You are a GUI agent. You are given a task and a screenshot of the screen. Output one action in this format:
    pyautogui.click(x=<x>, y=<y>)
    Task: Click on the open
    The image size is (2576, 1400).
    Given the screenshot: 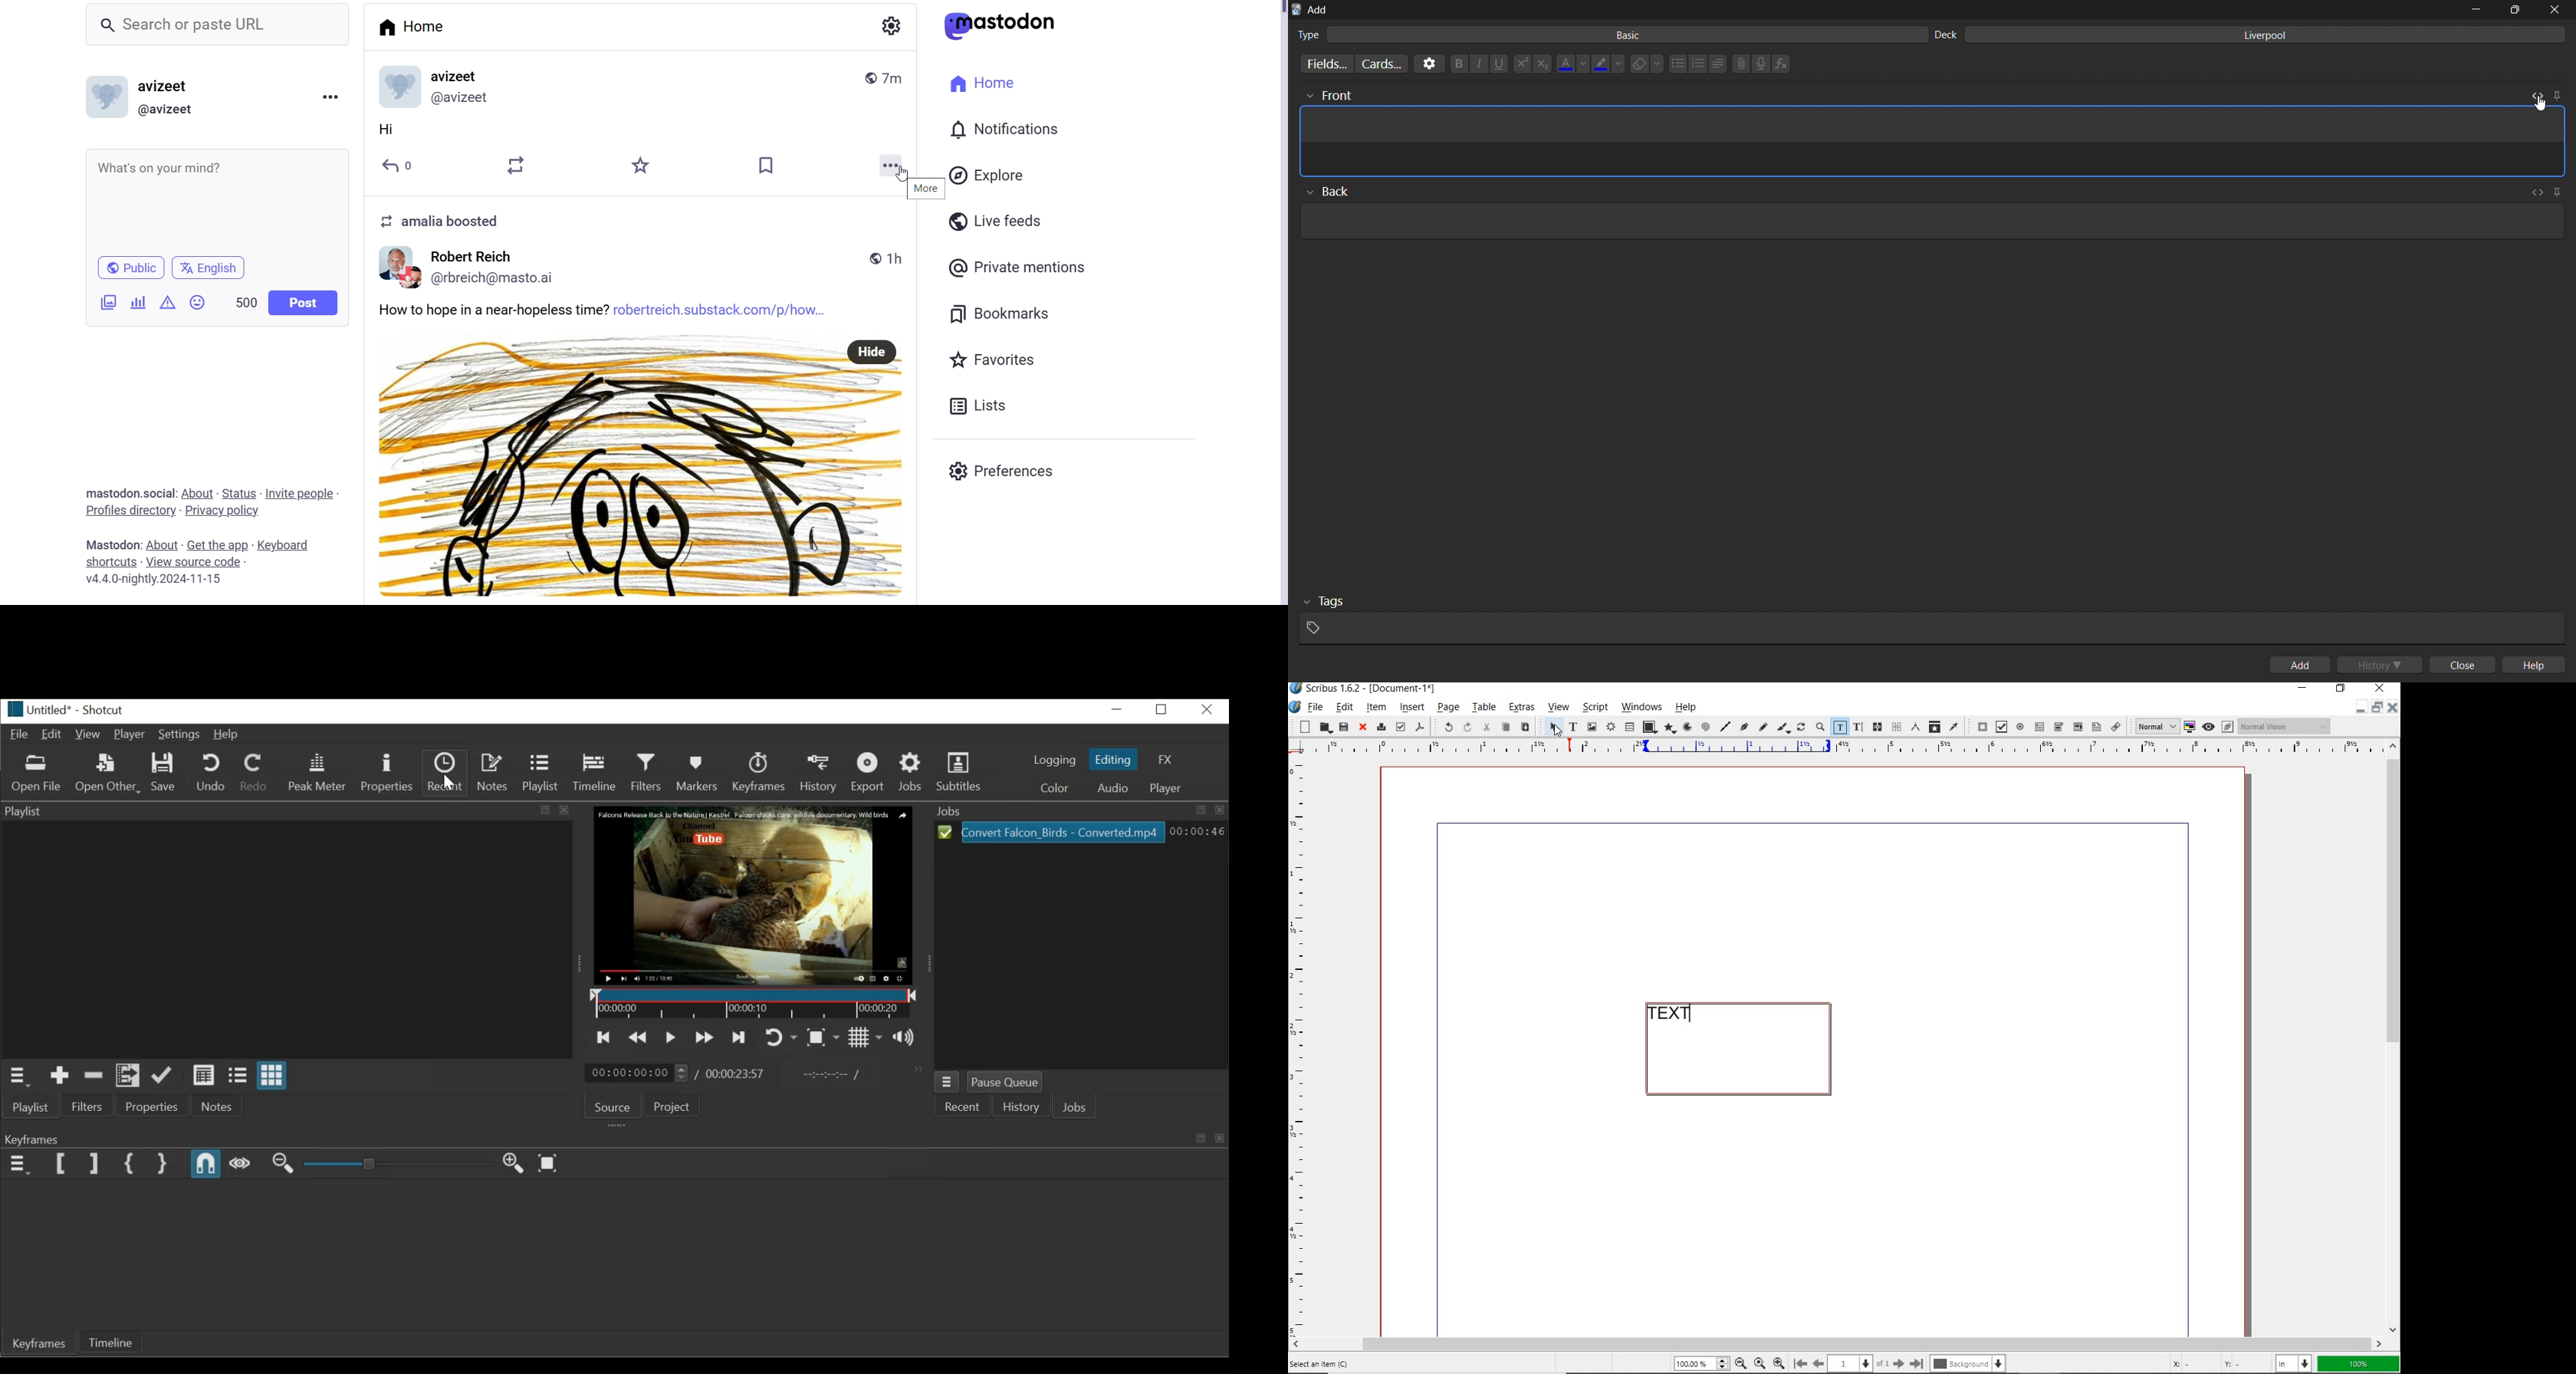 What is the action you would take?
    pyautogui.click(x=1324, y=728)
    